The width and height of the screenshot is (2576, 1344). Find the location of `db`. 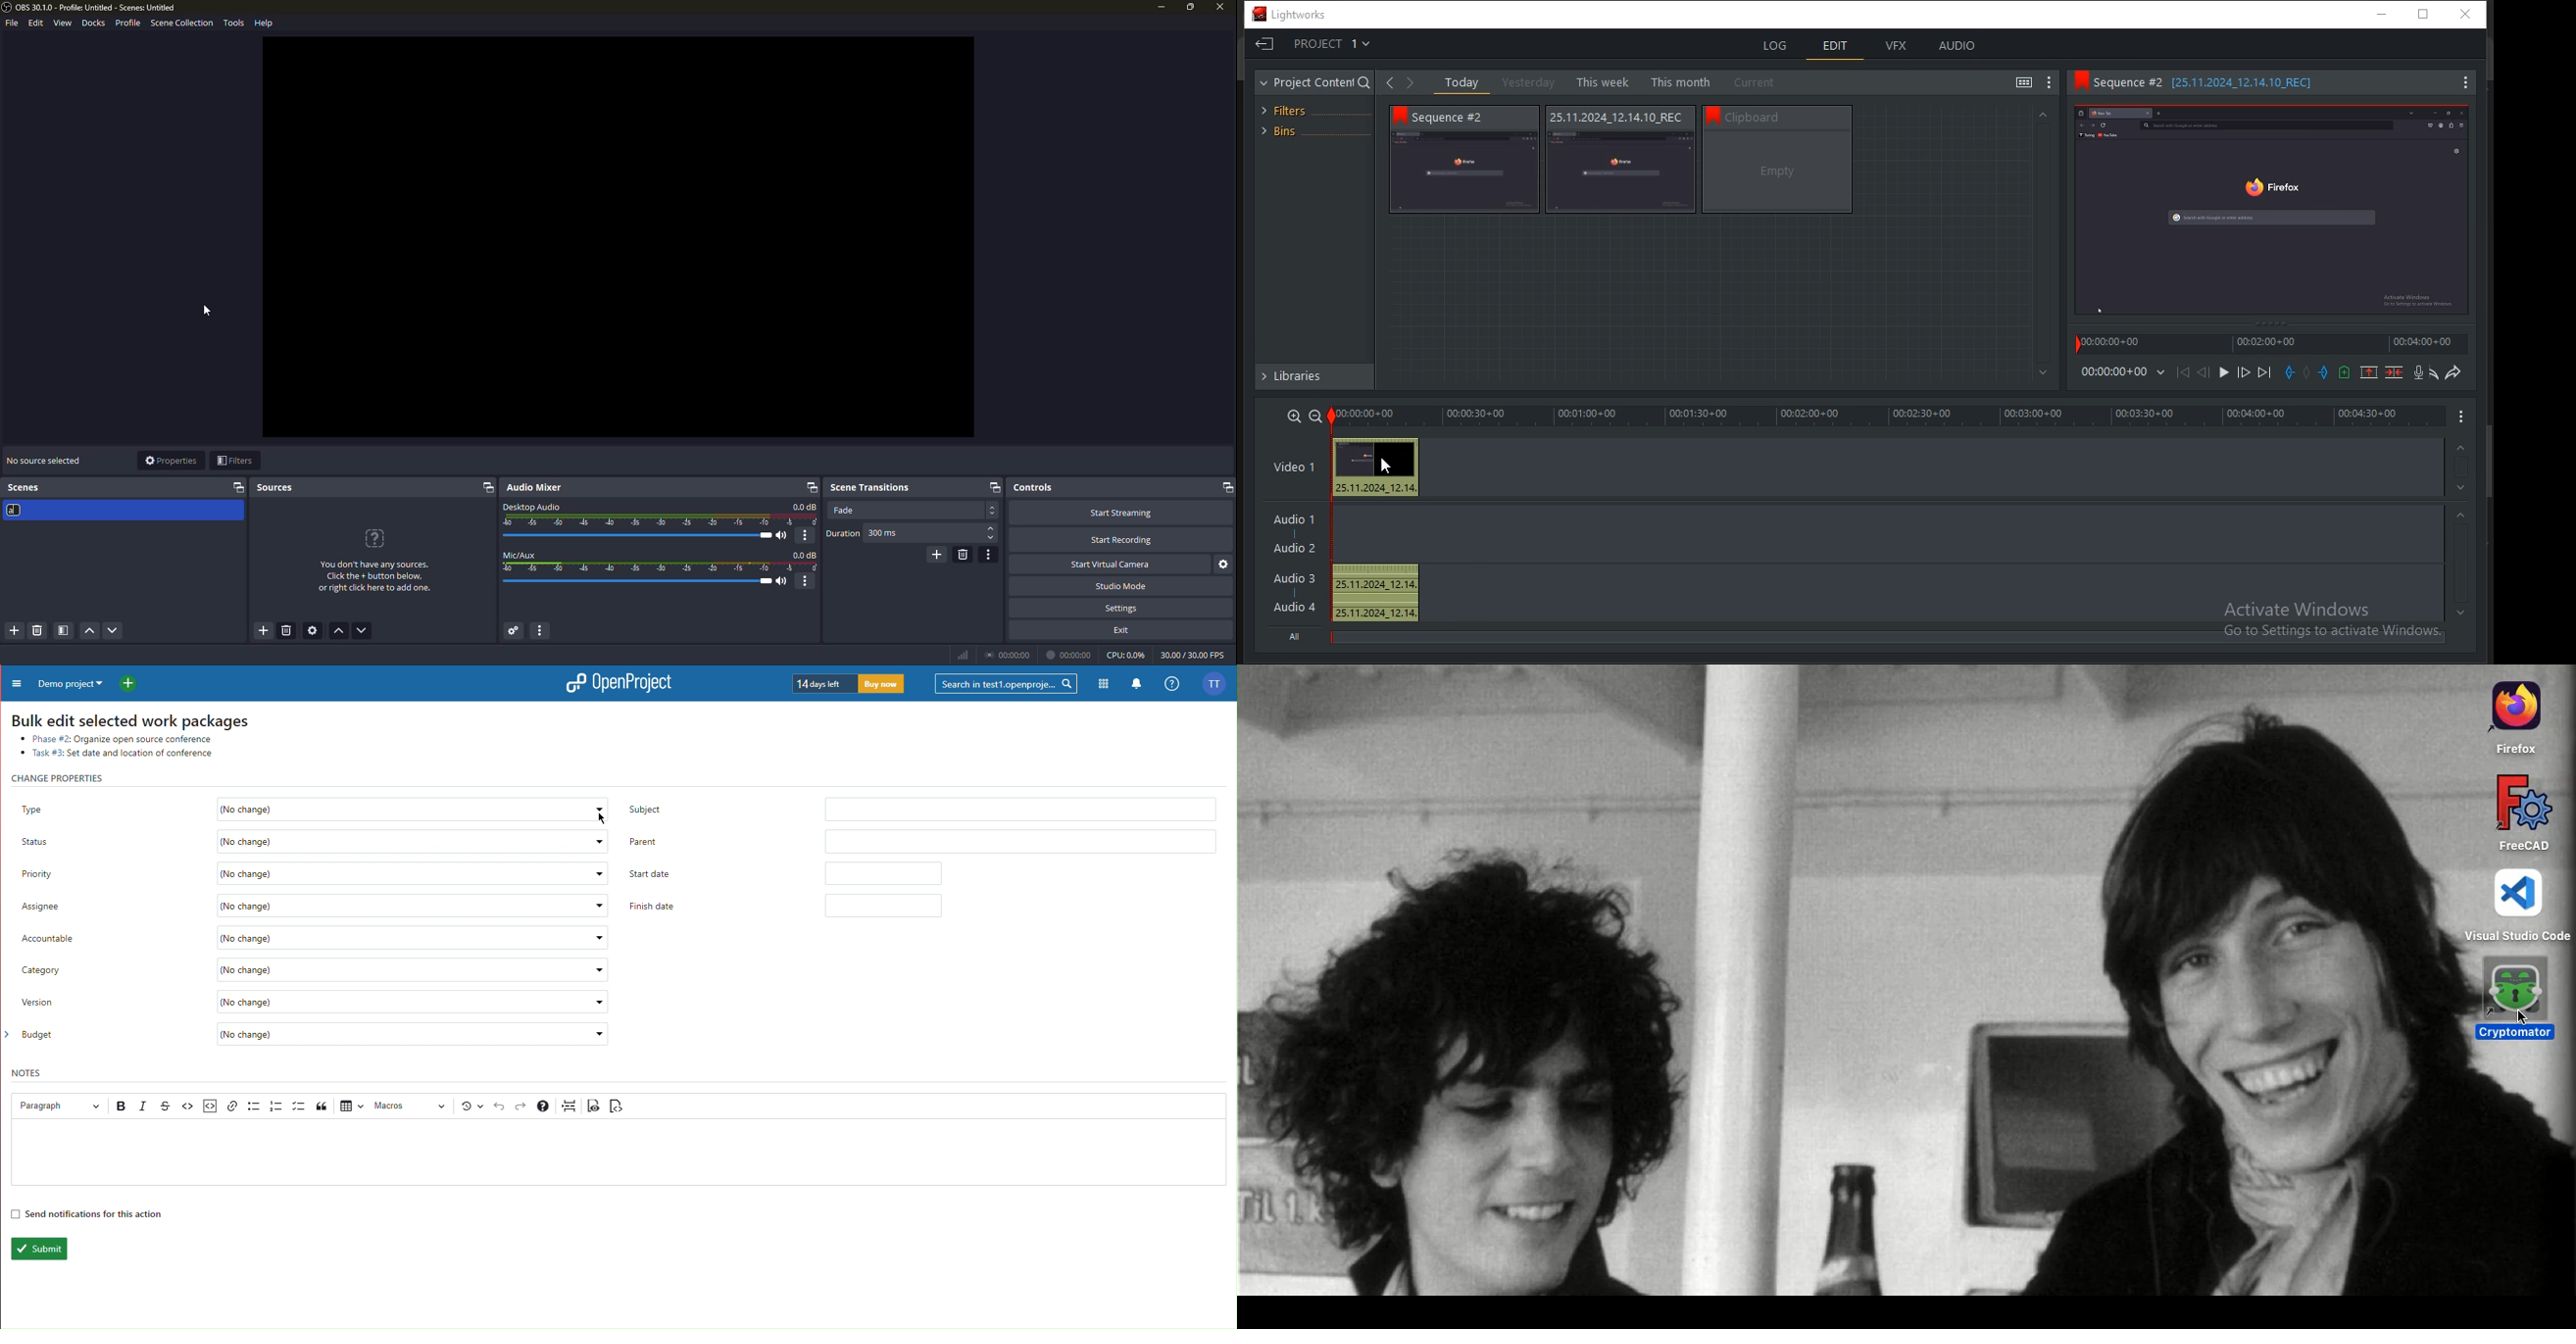

db is located at coordinates (806, 554).